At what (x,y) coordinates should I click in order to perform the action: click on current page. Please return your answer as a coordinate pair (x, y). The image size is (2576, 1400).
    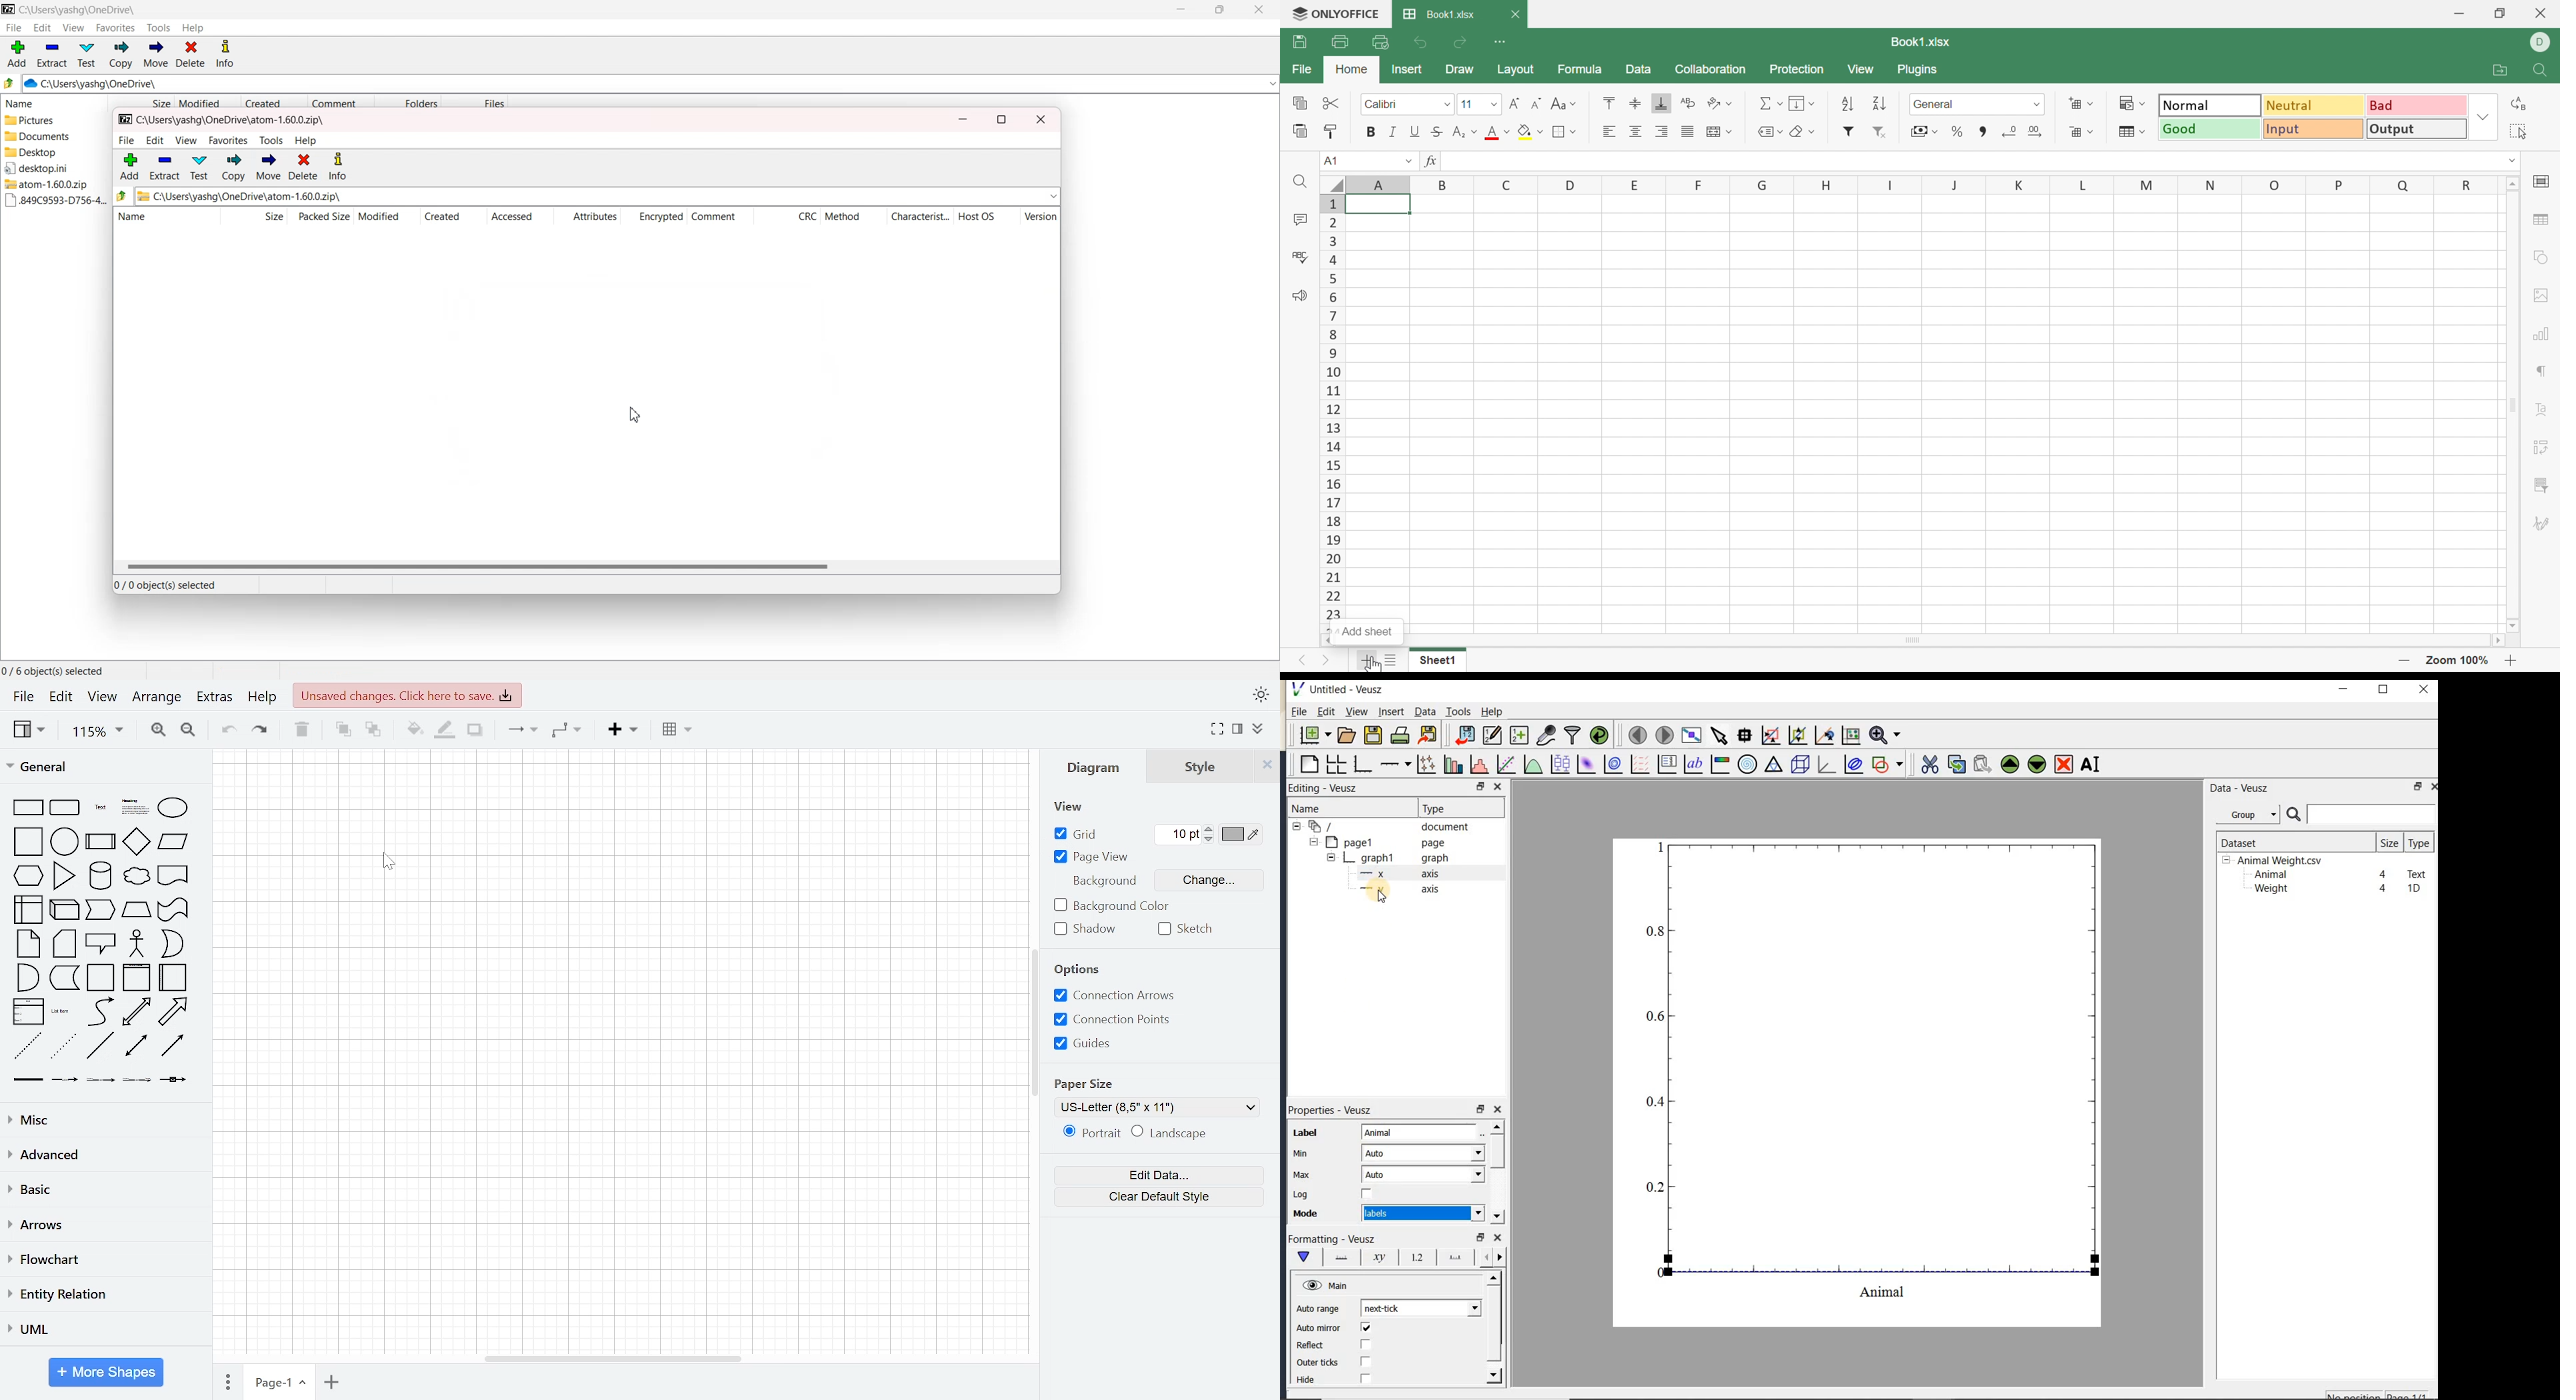
    Looking at the image, I should click on (278, 1383).